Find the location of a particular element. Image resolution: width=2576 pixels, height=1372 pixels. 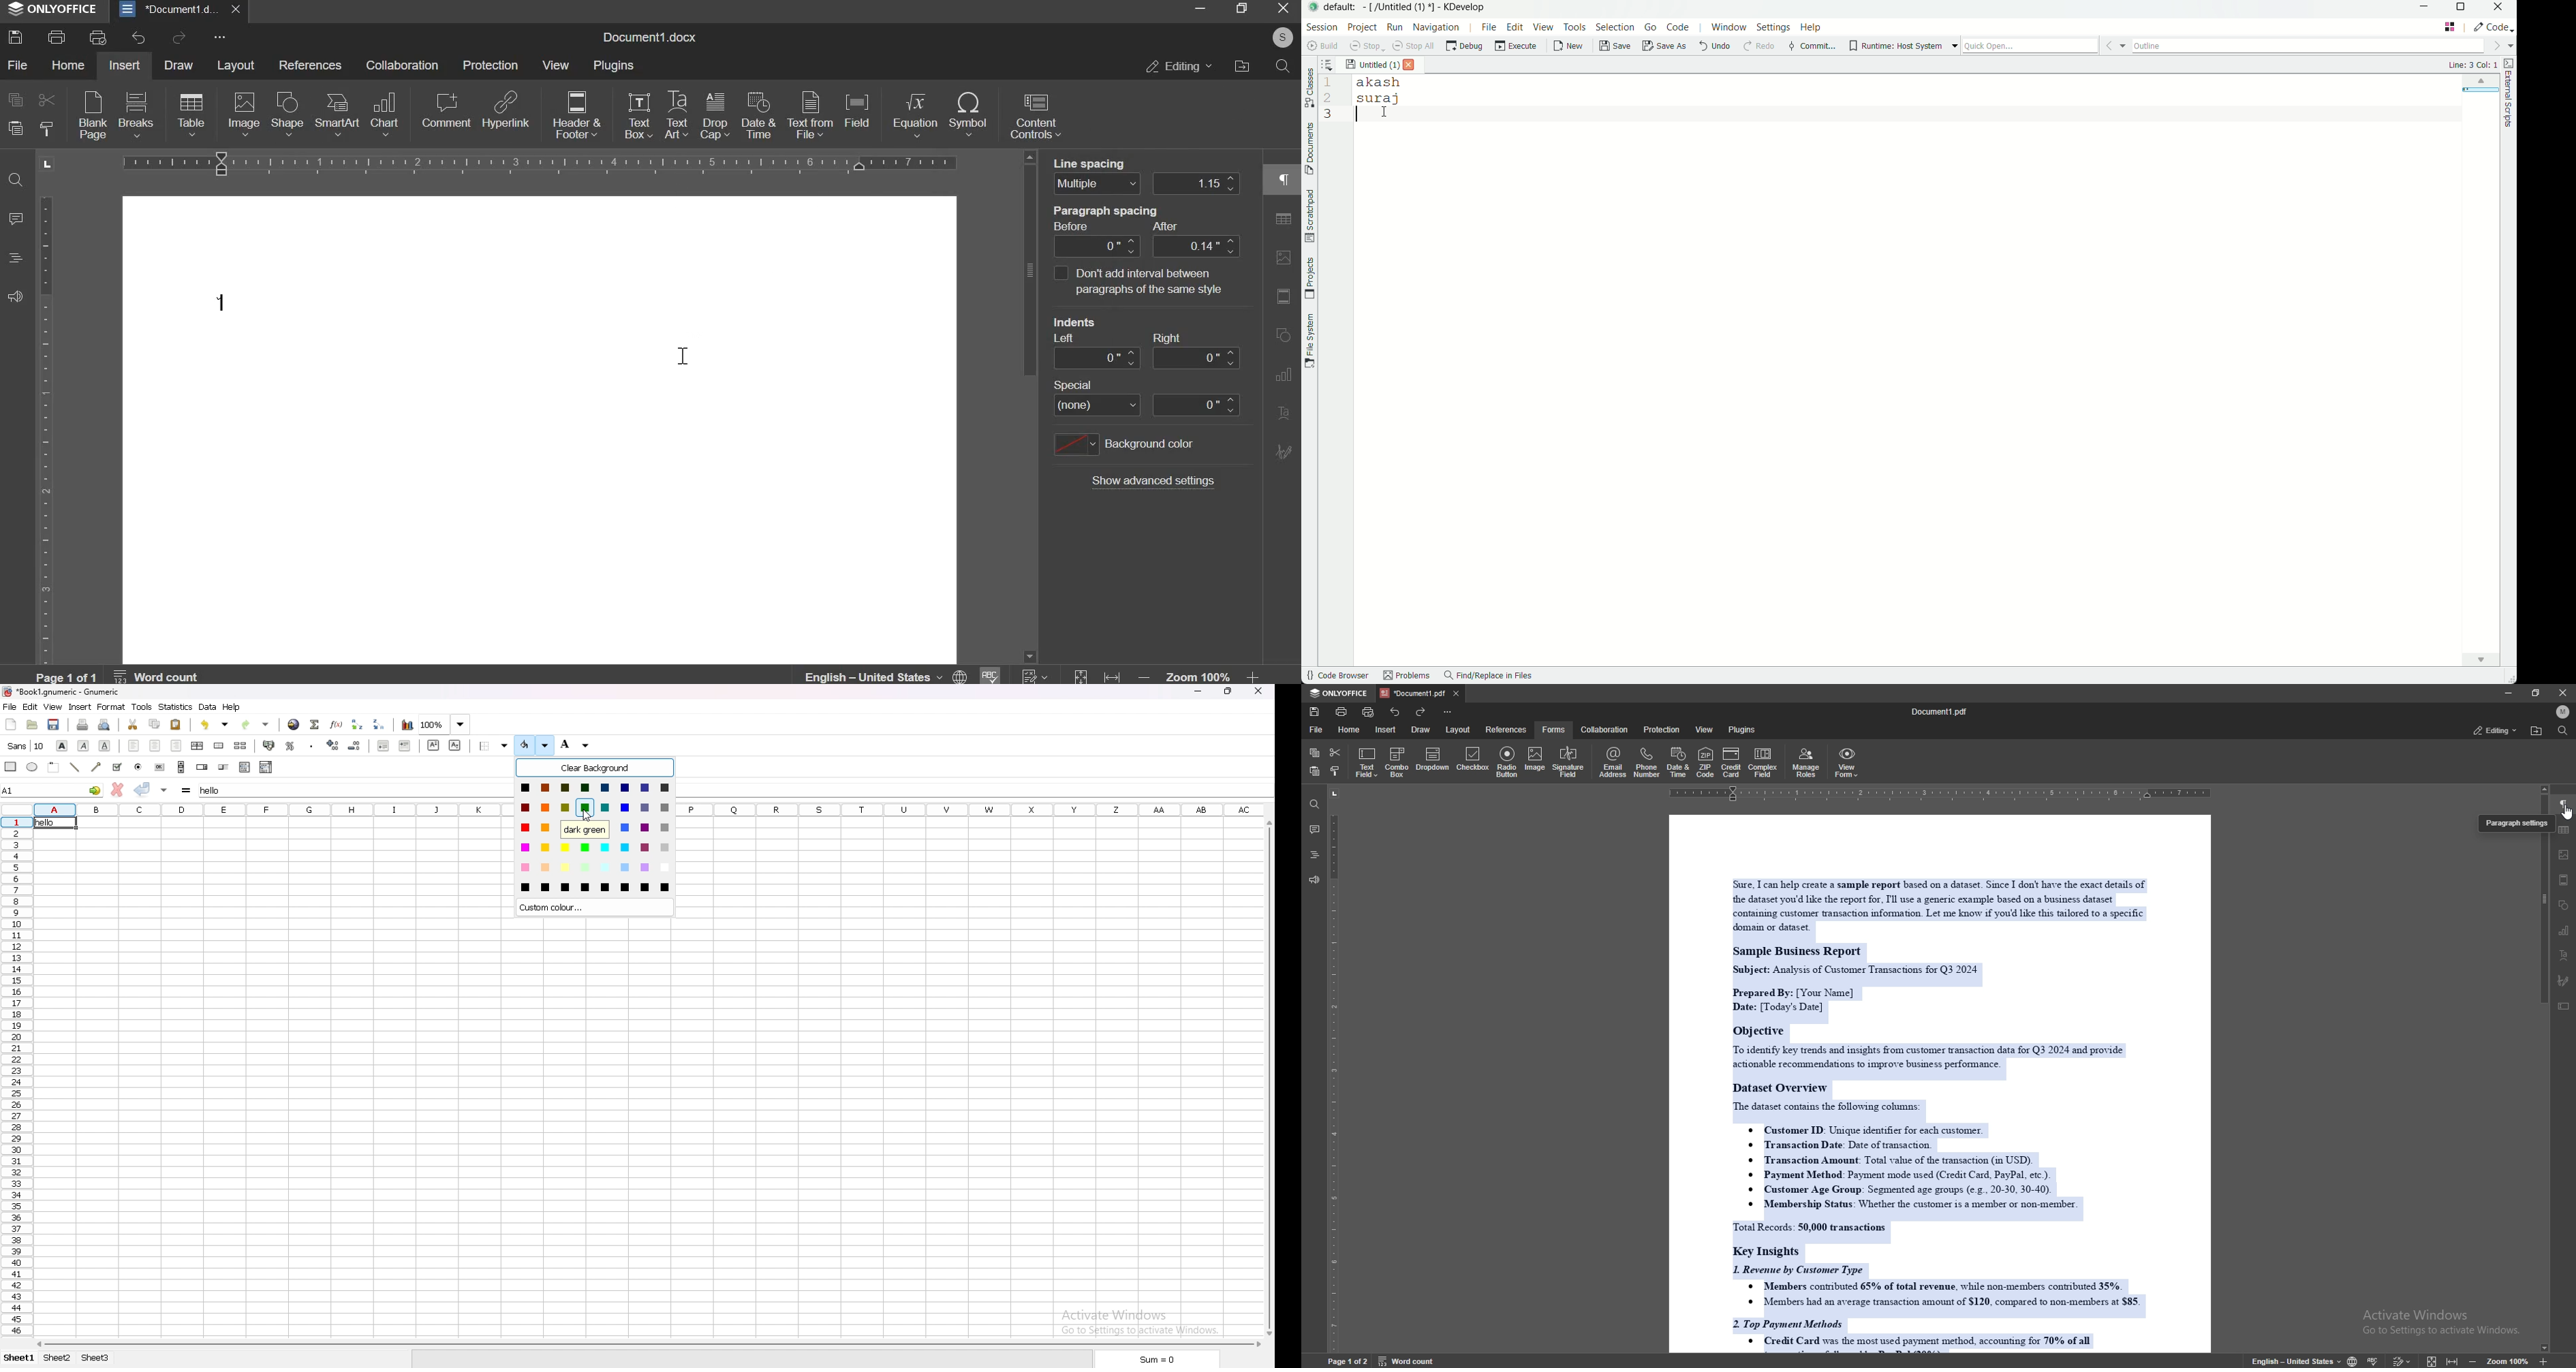

file is located at coordinates (16, 63).